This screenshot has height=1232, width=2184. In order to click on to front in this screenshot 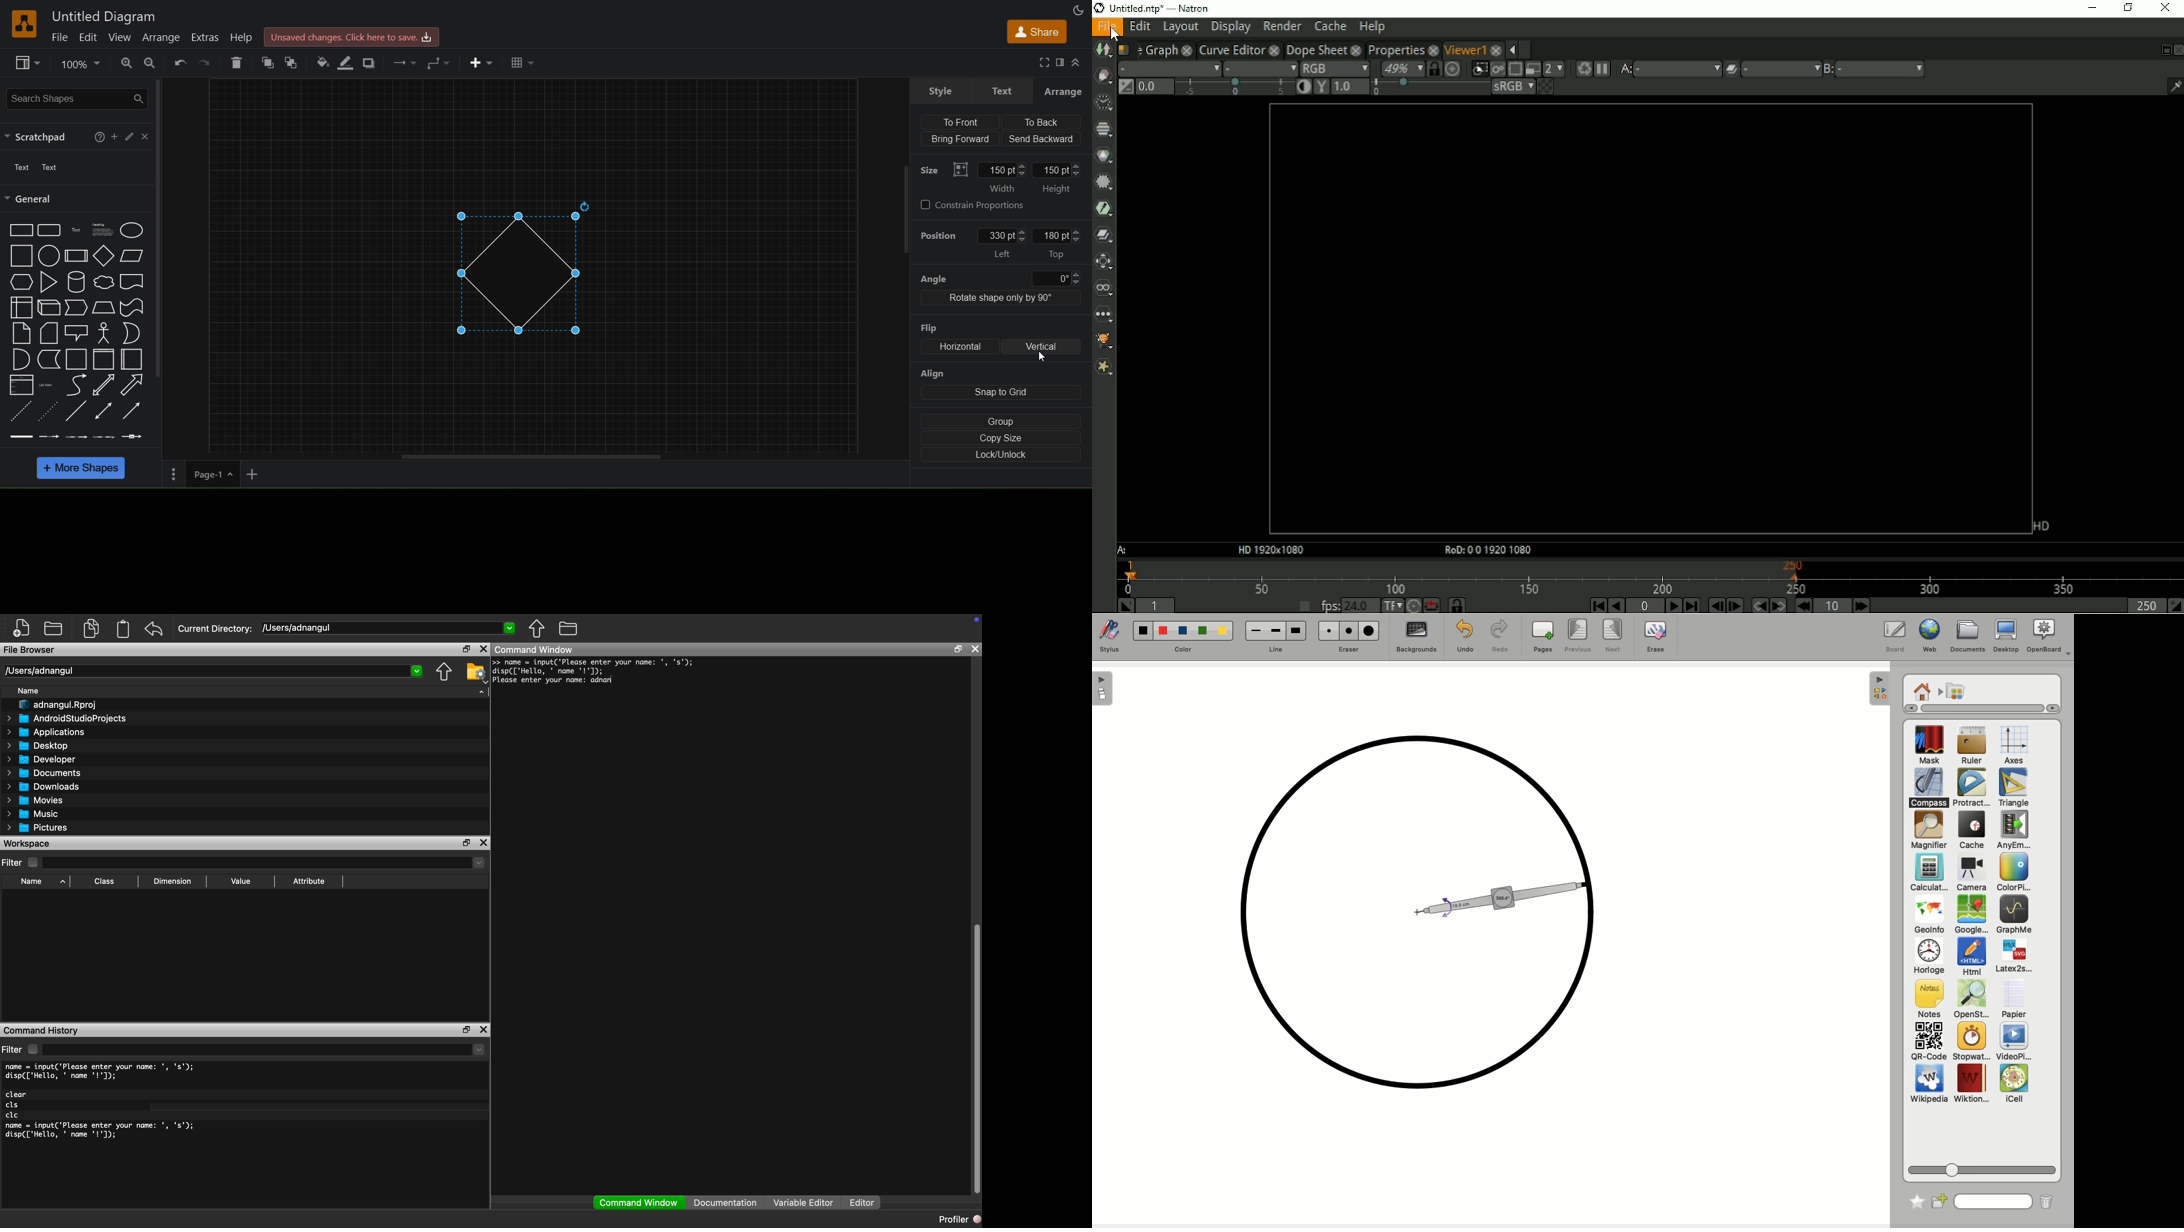, I will do `click(268, 61)`.